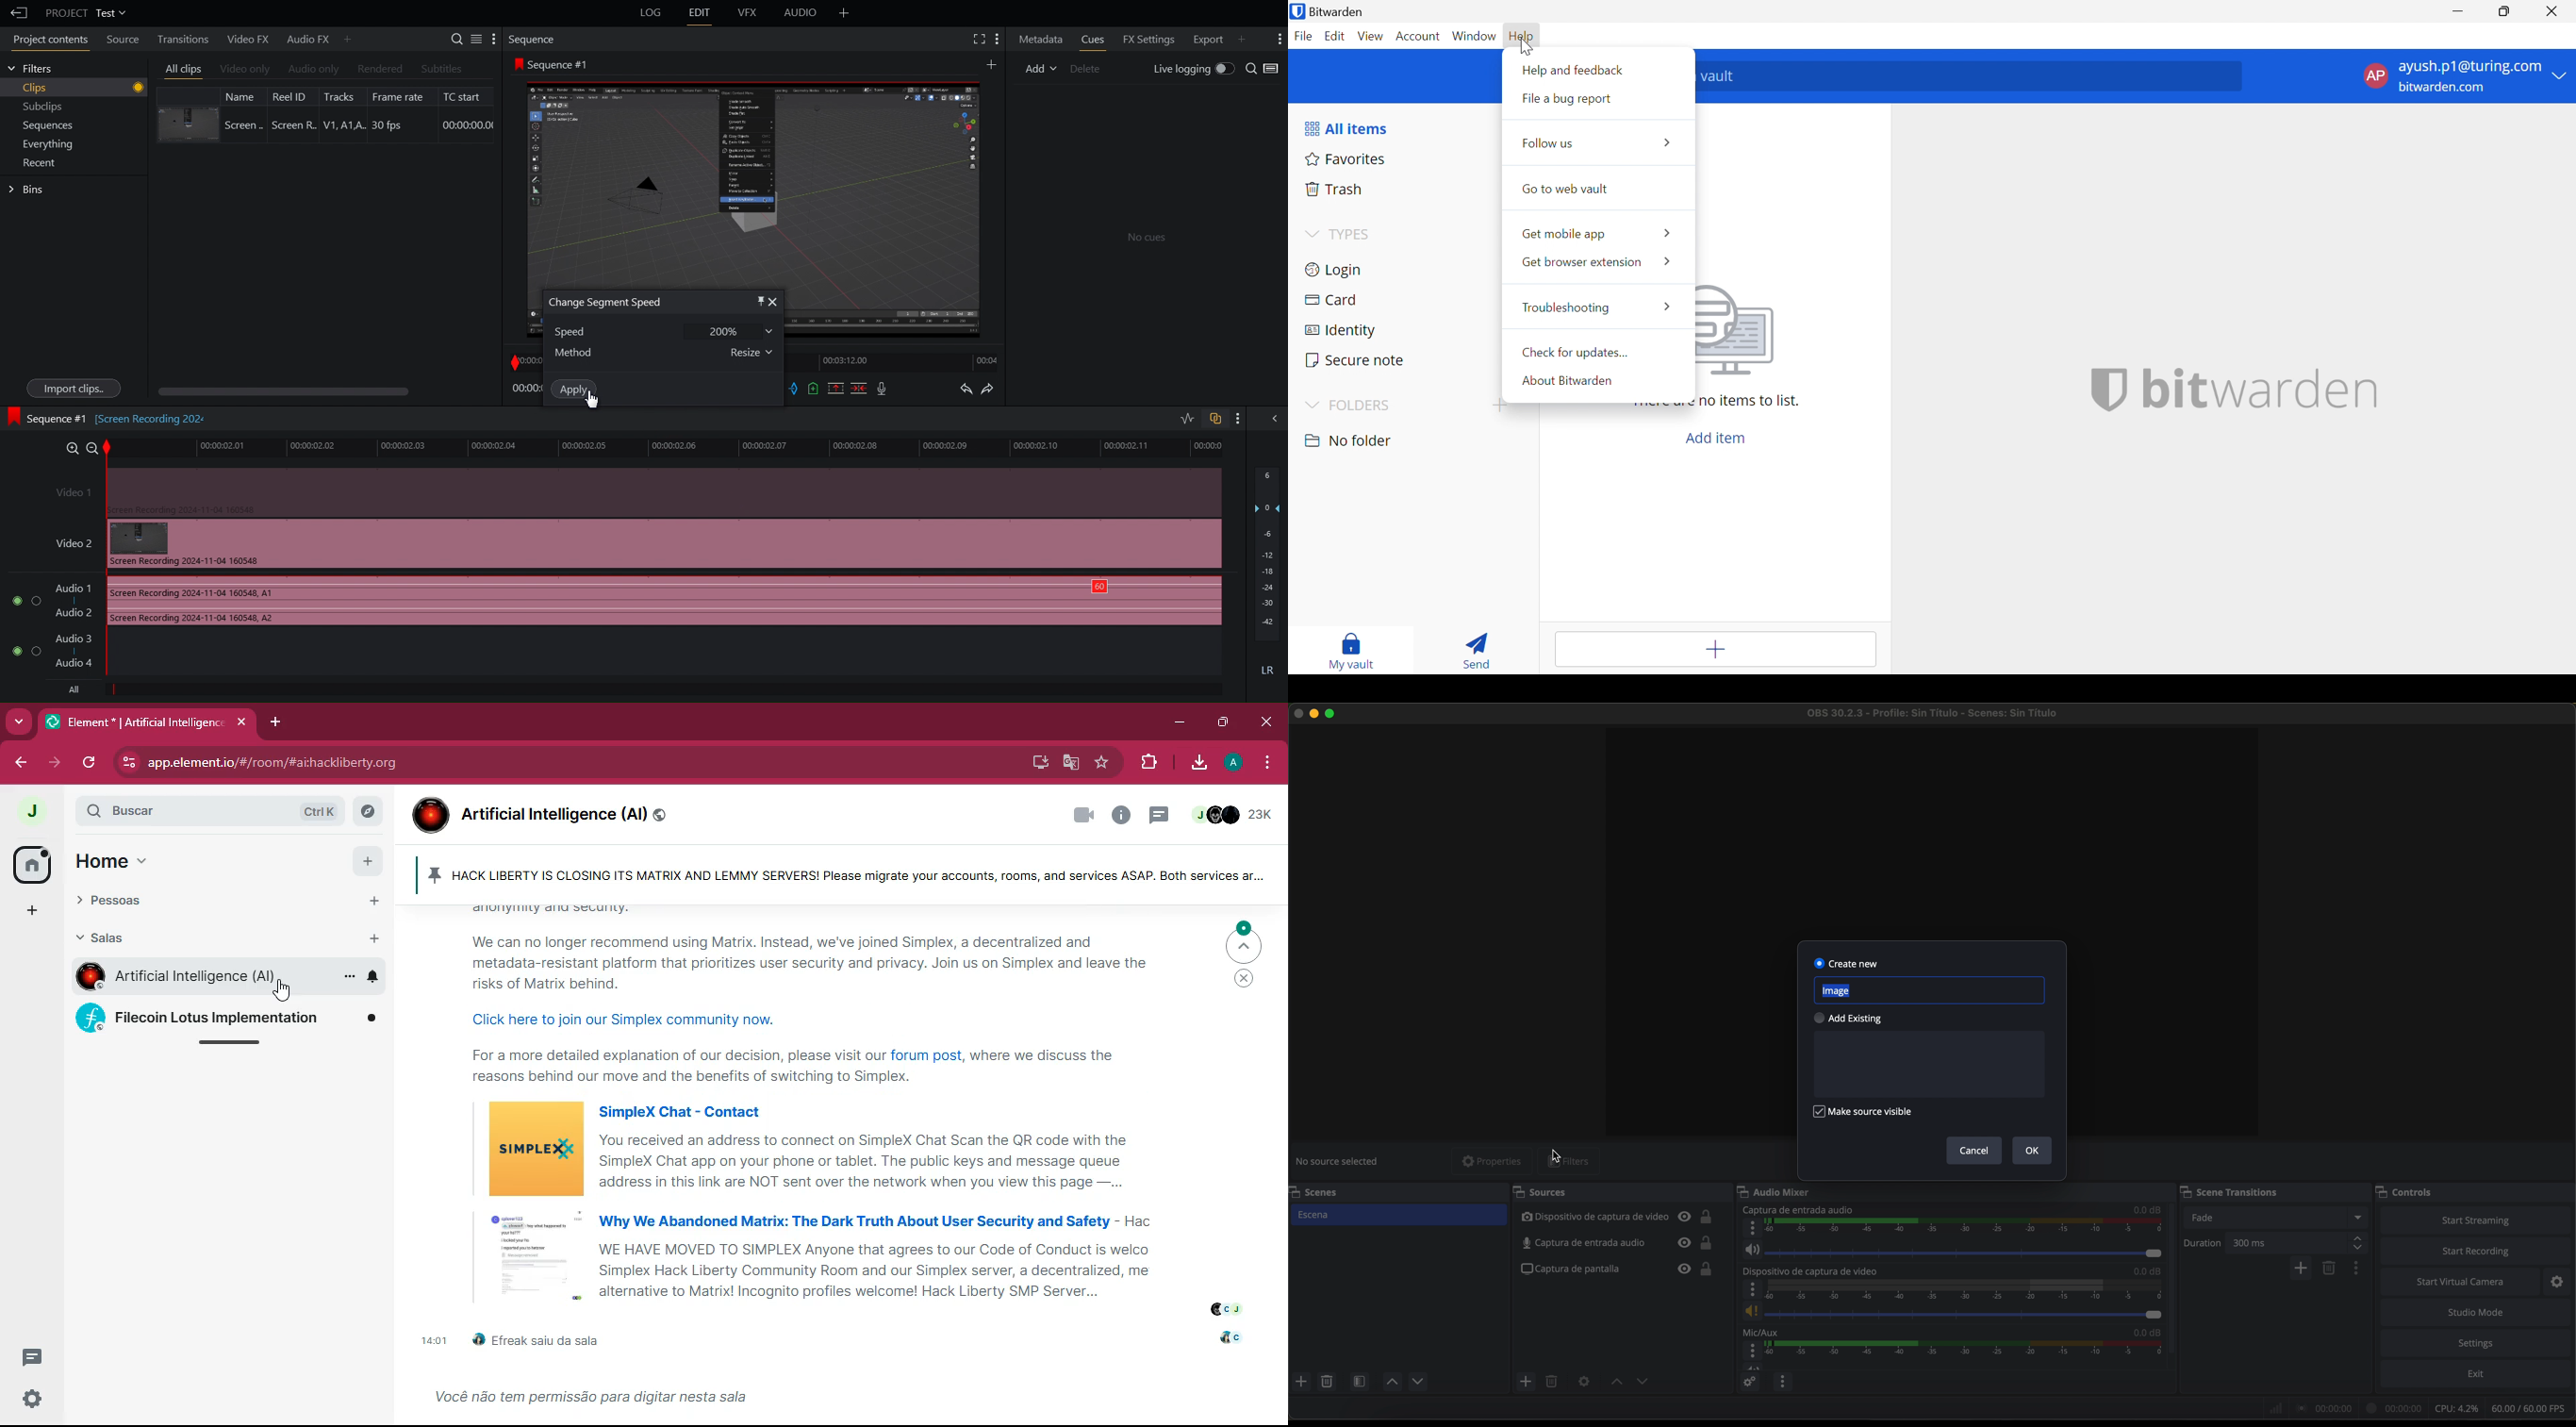 The height and width of the screenshot is (1428, 2576). I want to click on move scene up, so click(1392, 1382).